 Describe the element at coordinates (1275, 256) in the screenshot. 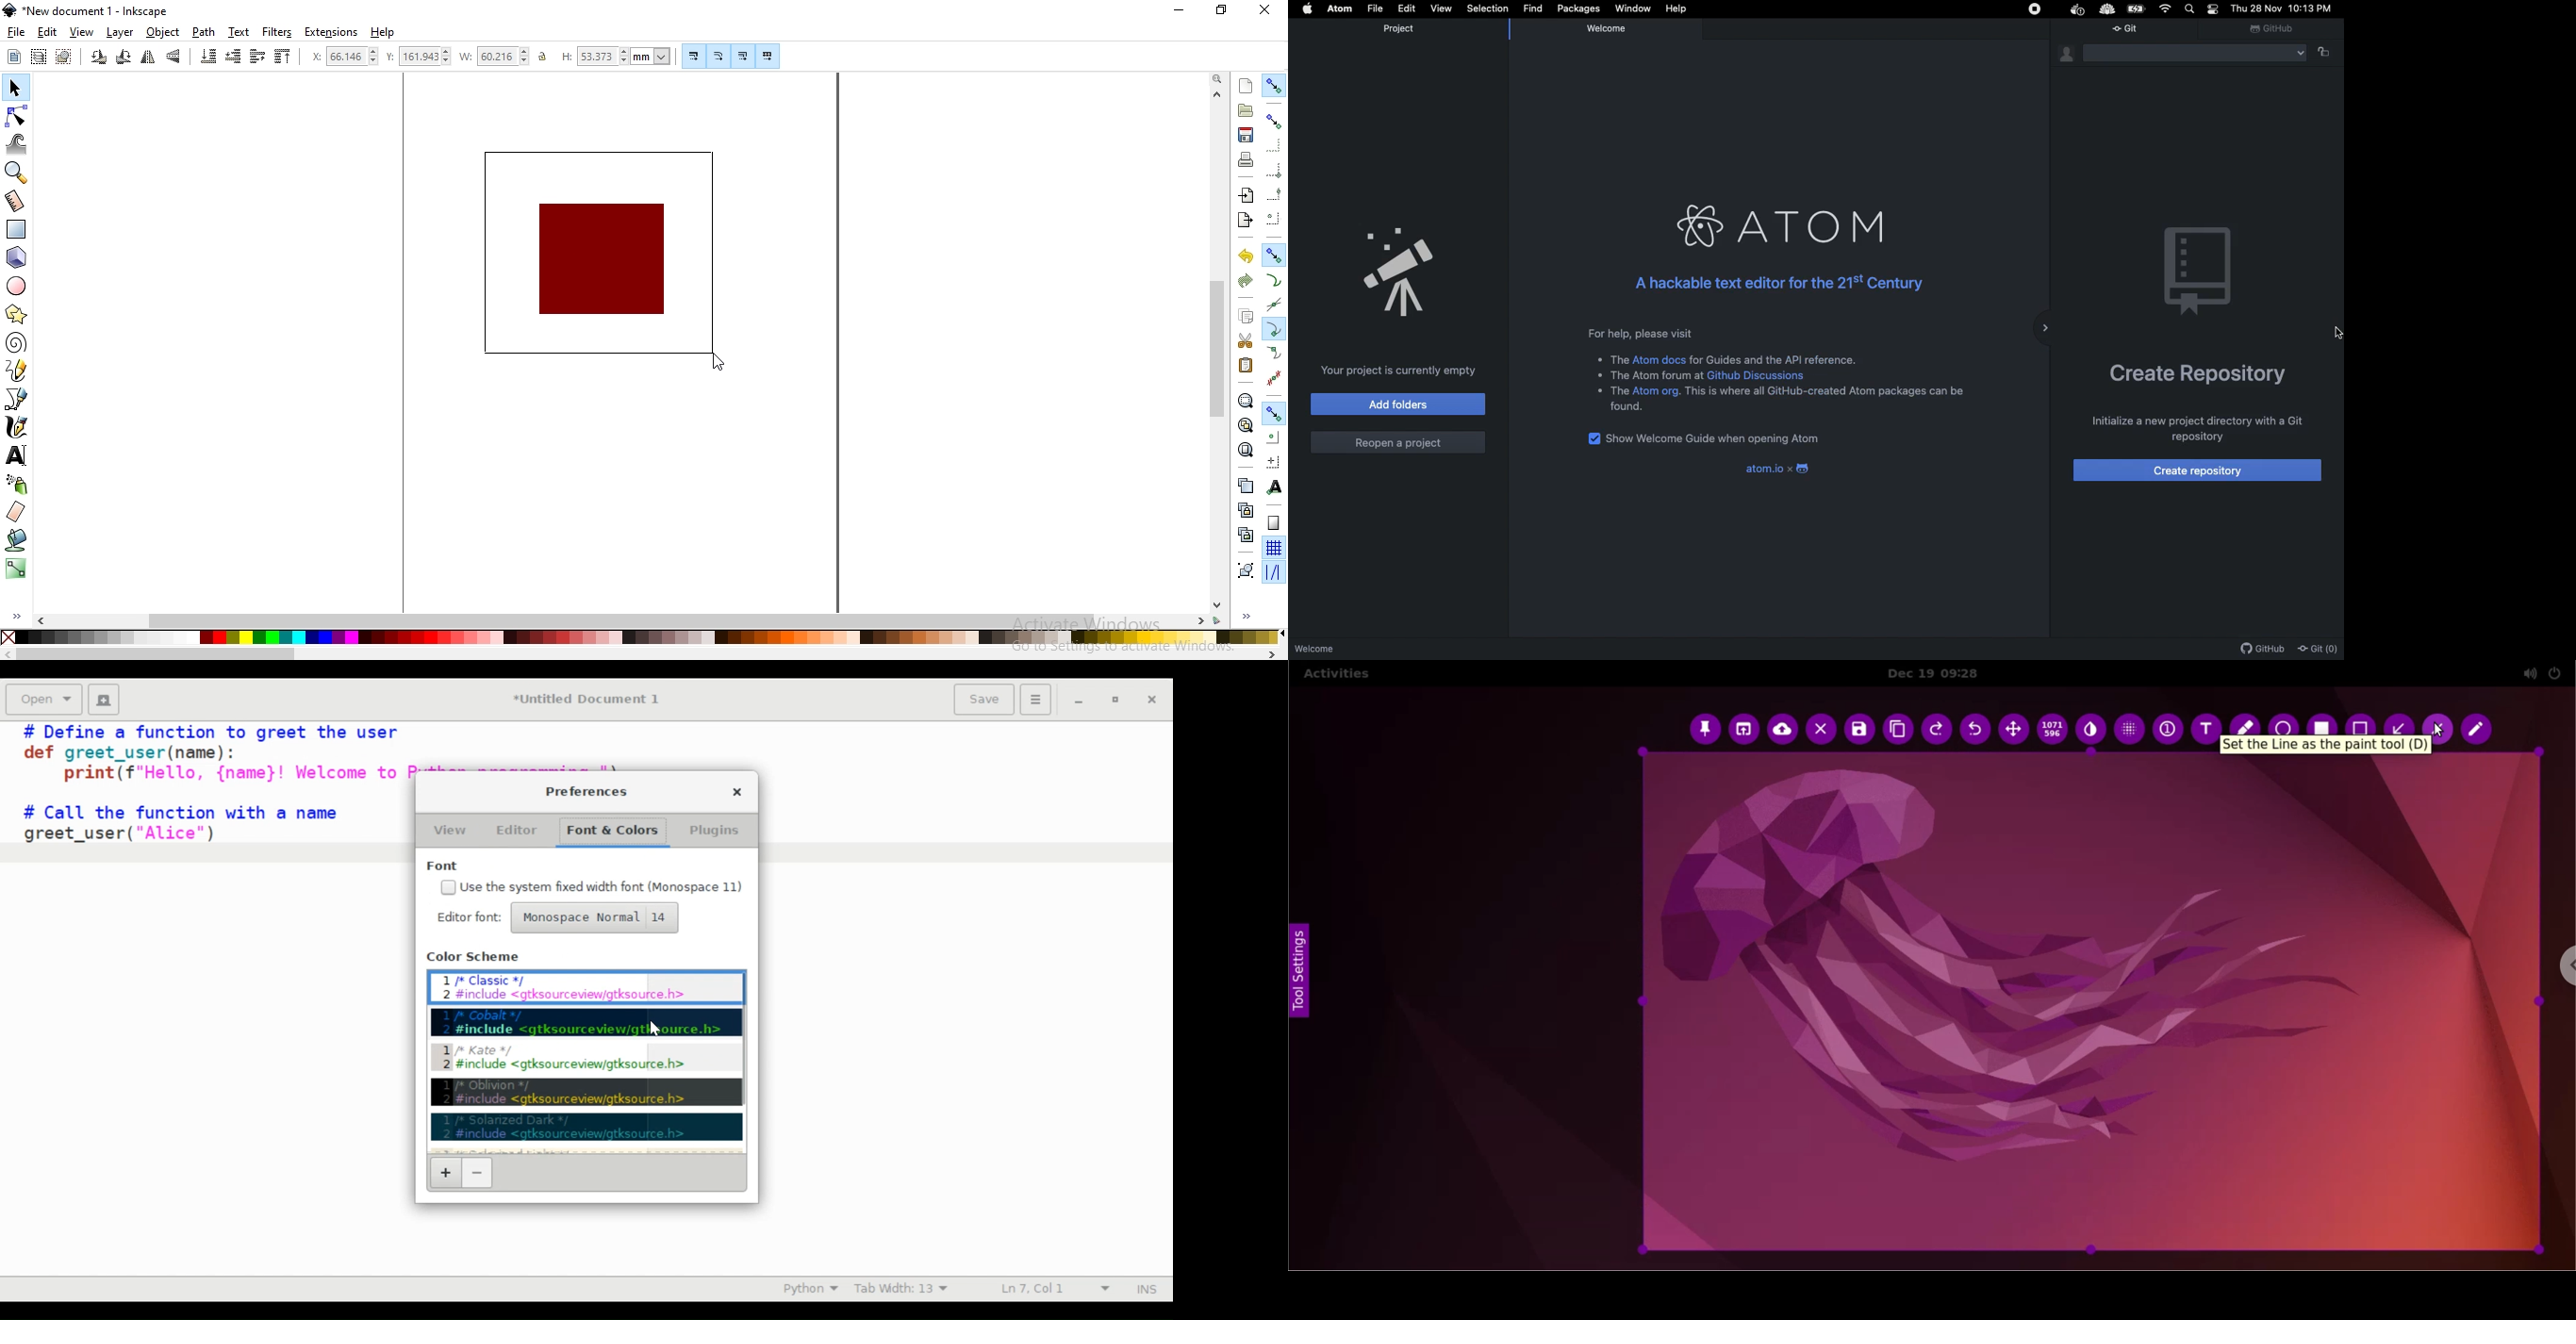

I see `snap nodes paths and handles` at that location.